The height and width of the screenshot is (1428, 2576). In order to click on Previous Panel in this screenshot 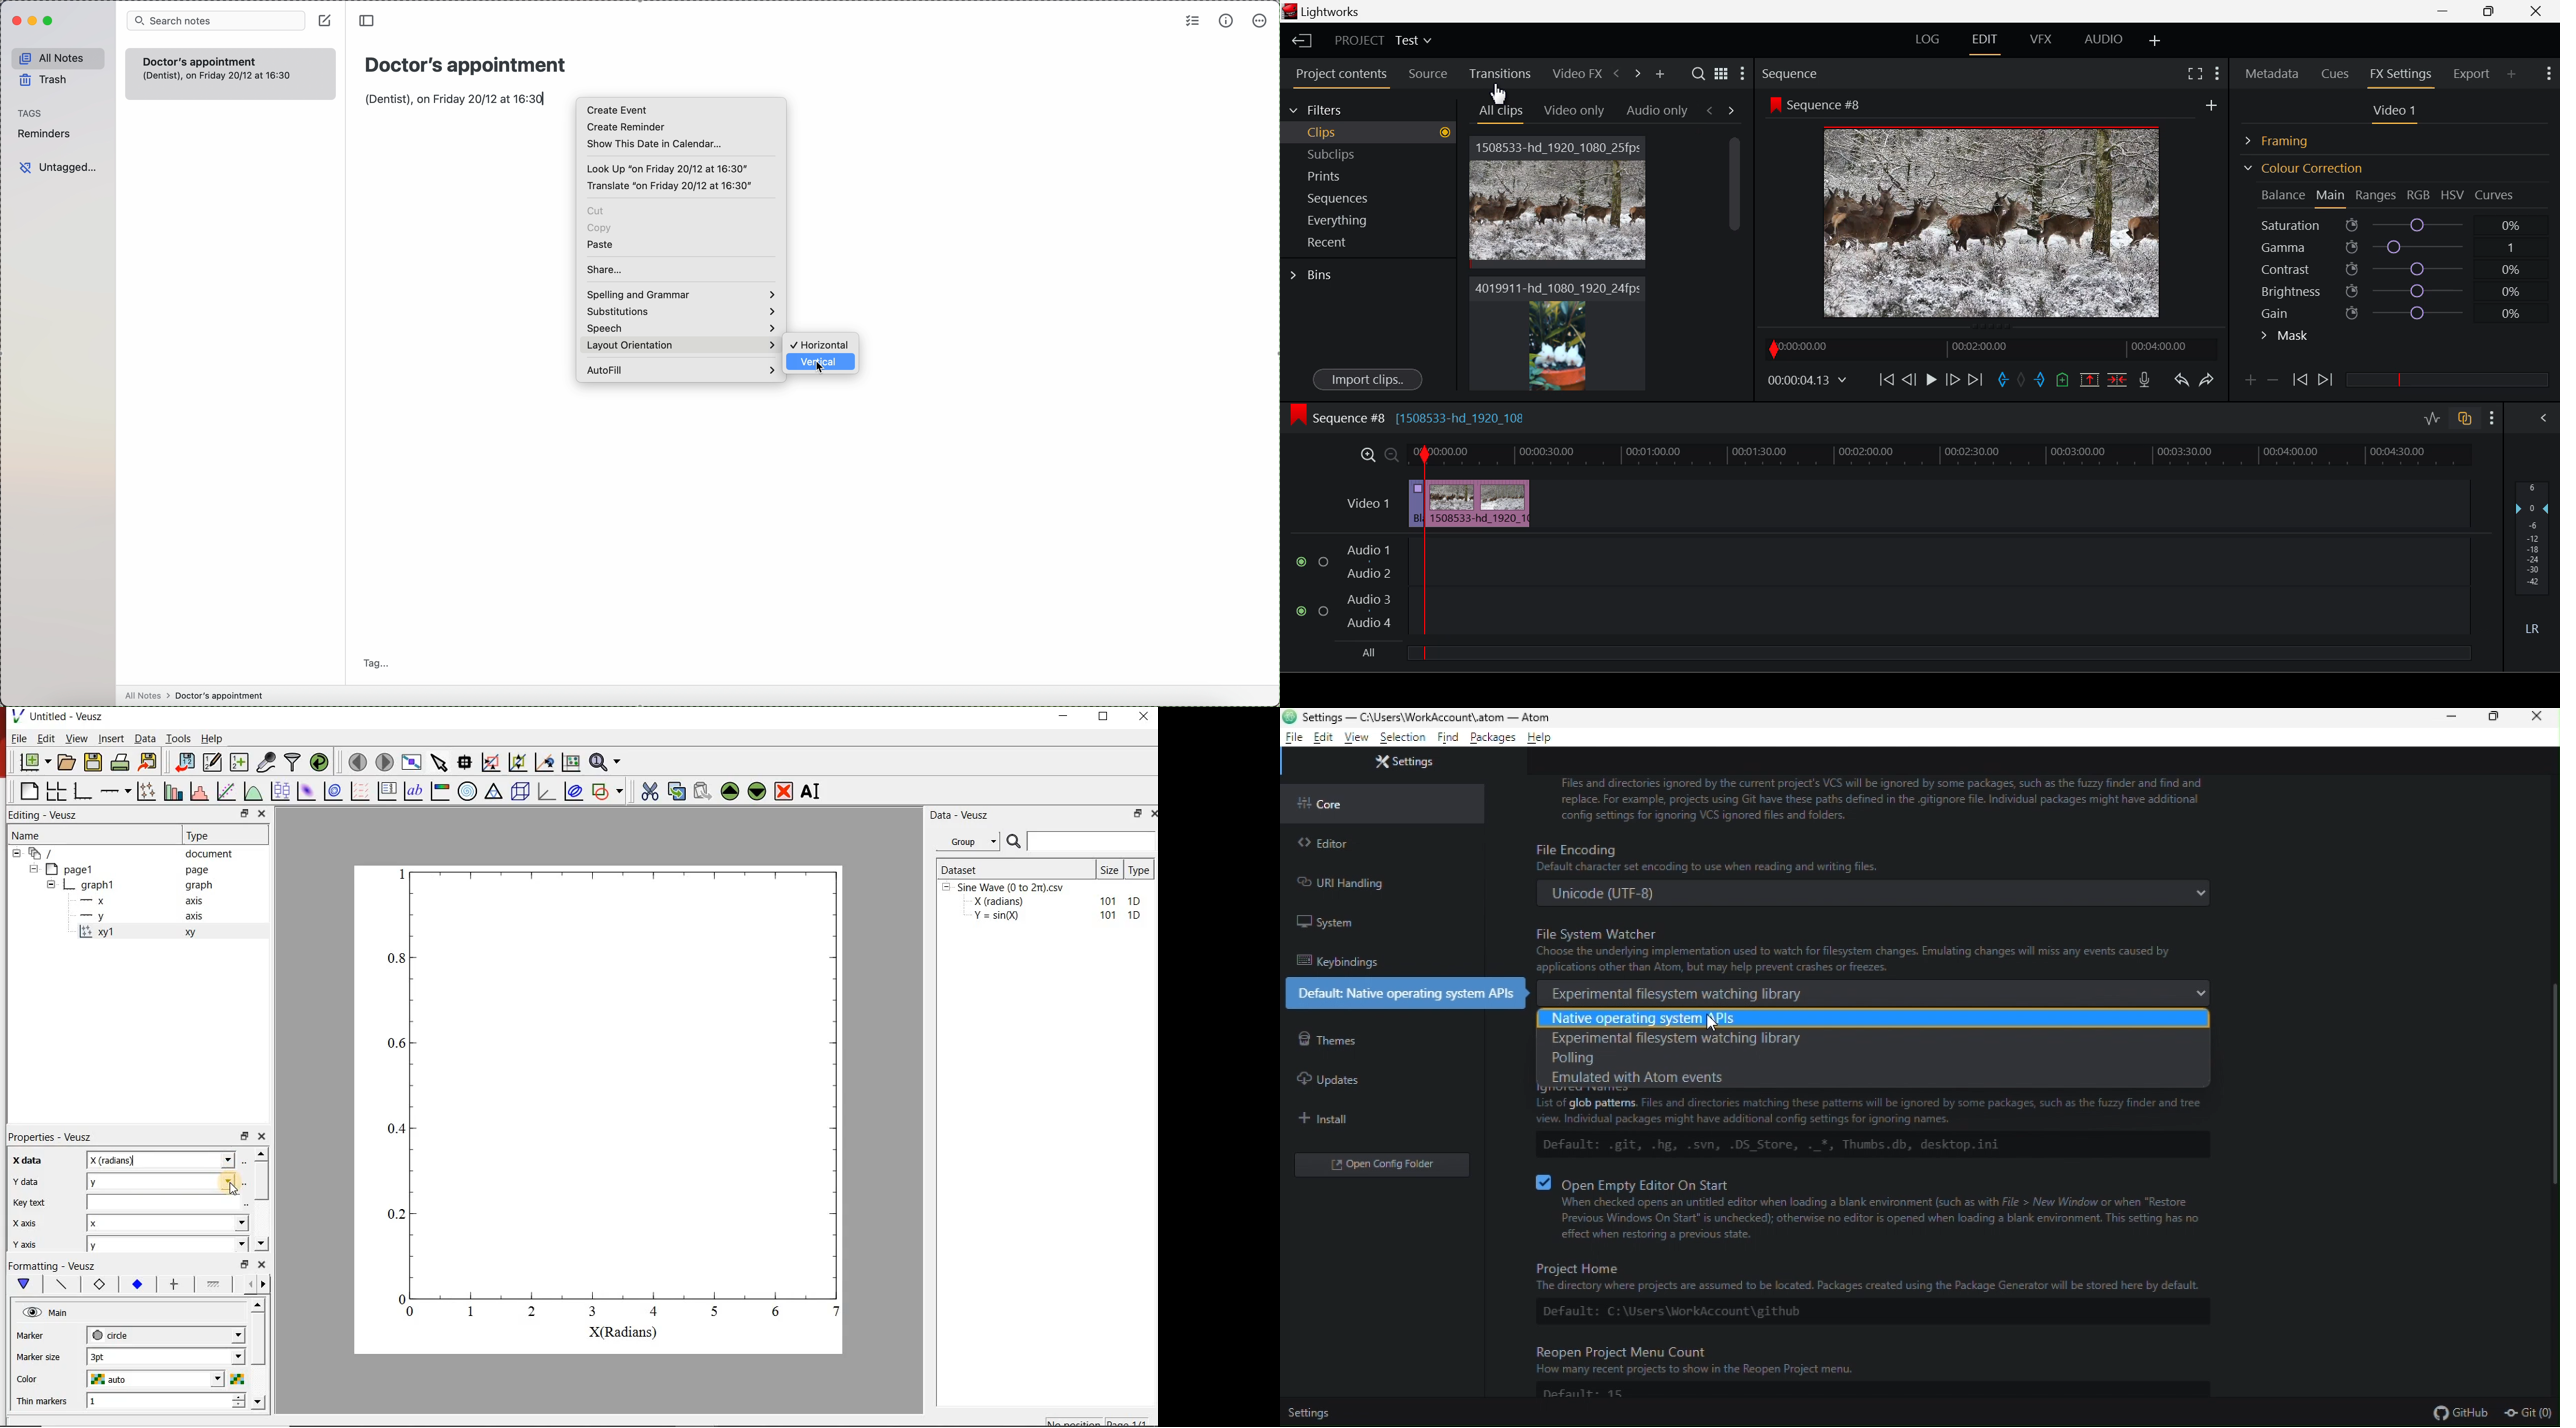, I will do `click(1616, 74)`.